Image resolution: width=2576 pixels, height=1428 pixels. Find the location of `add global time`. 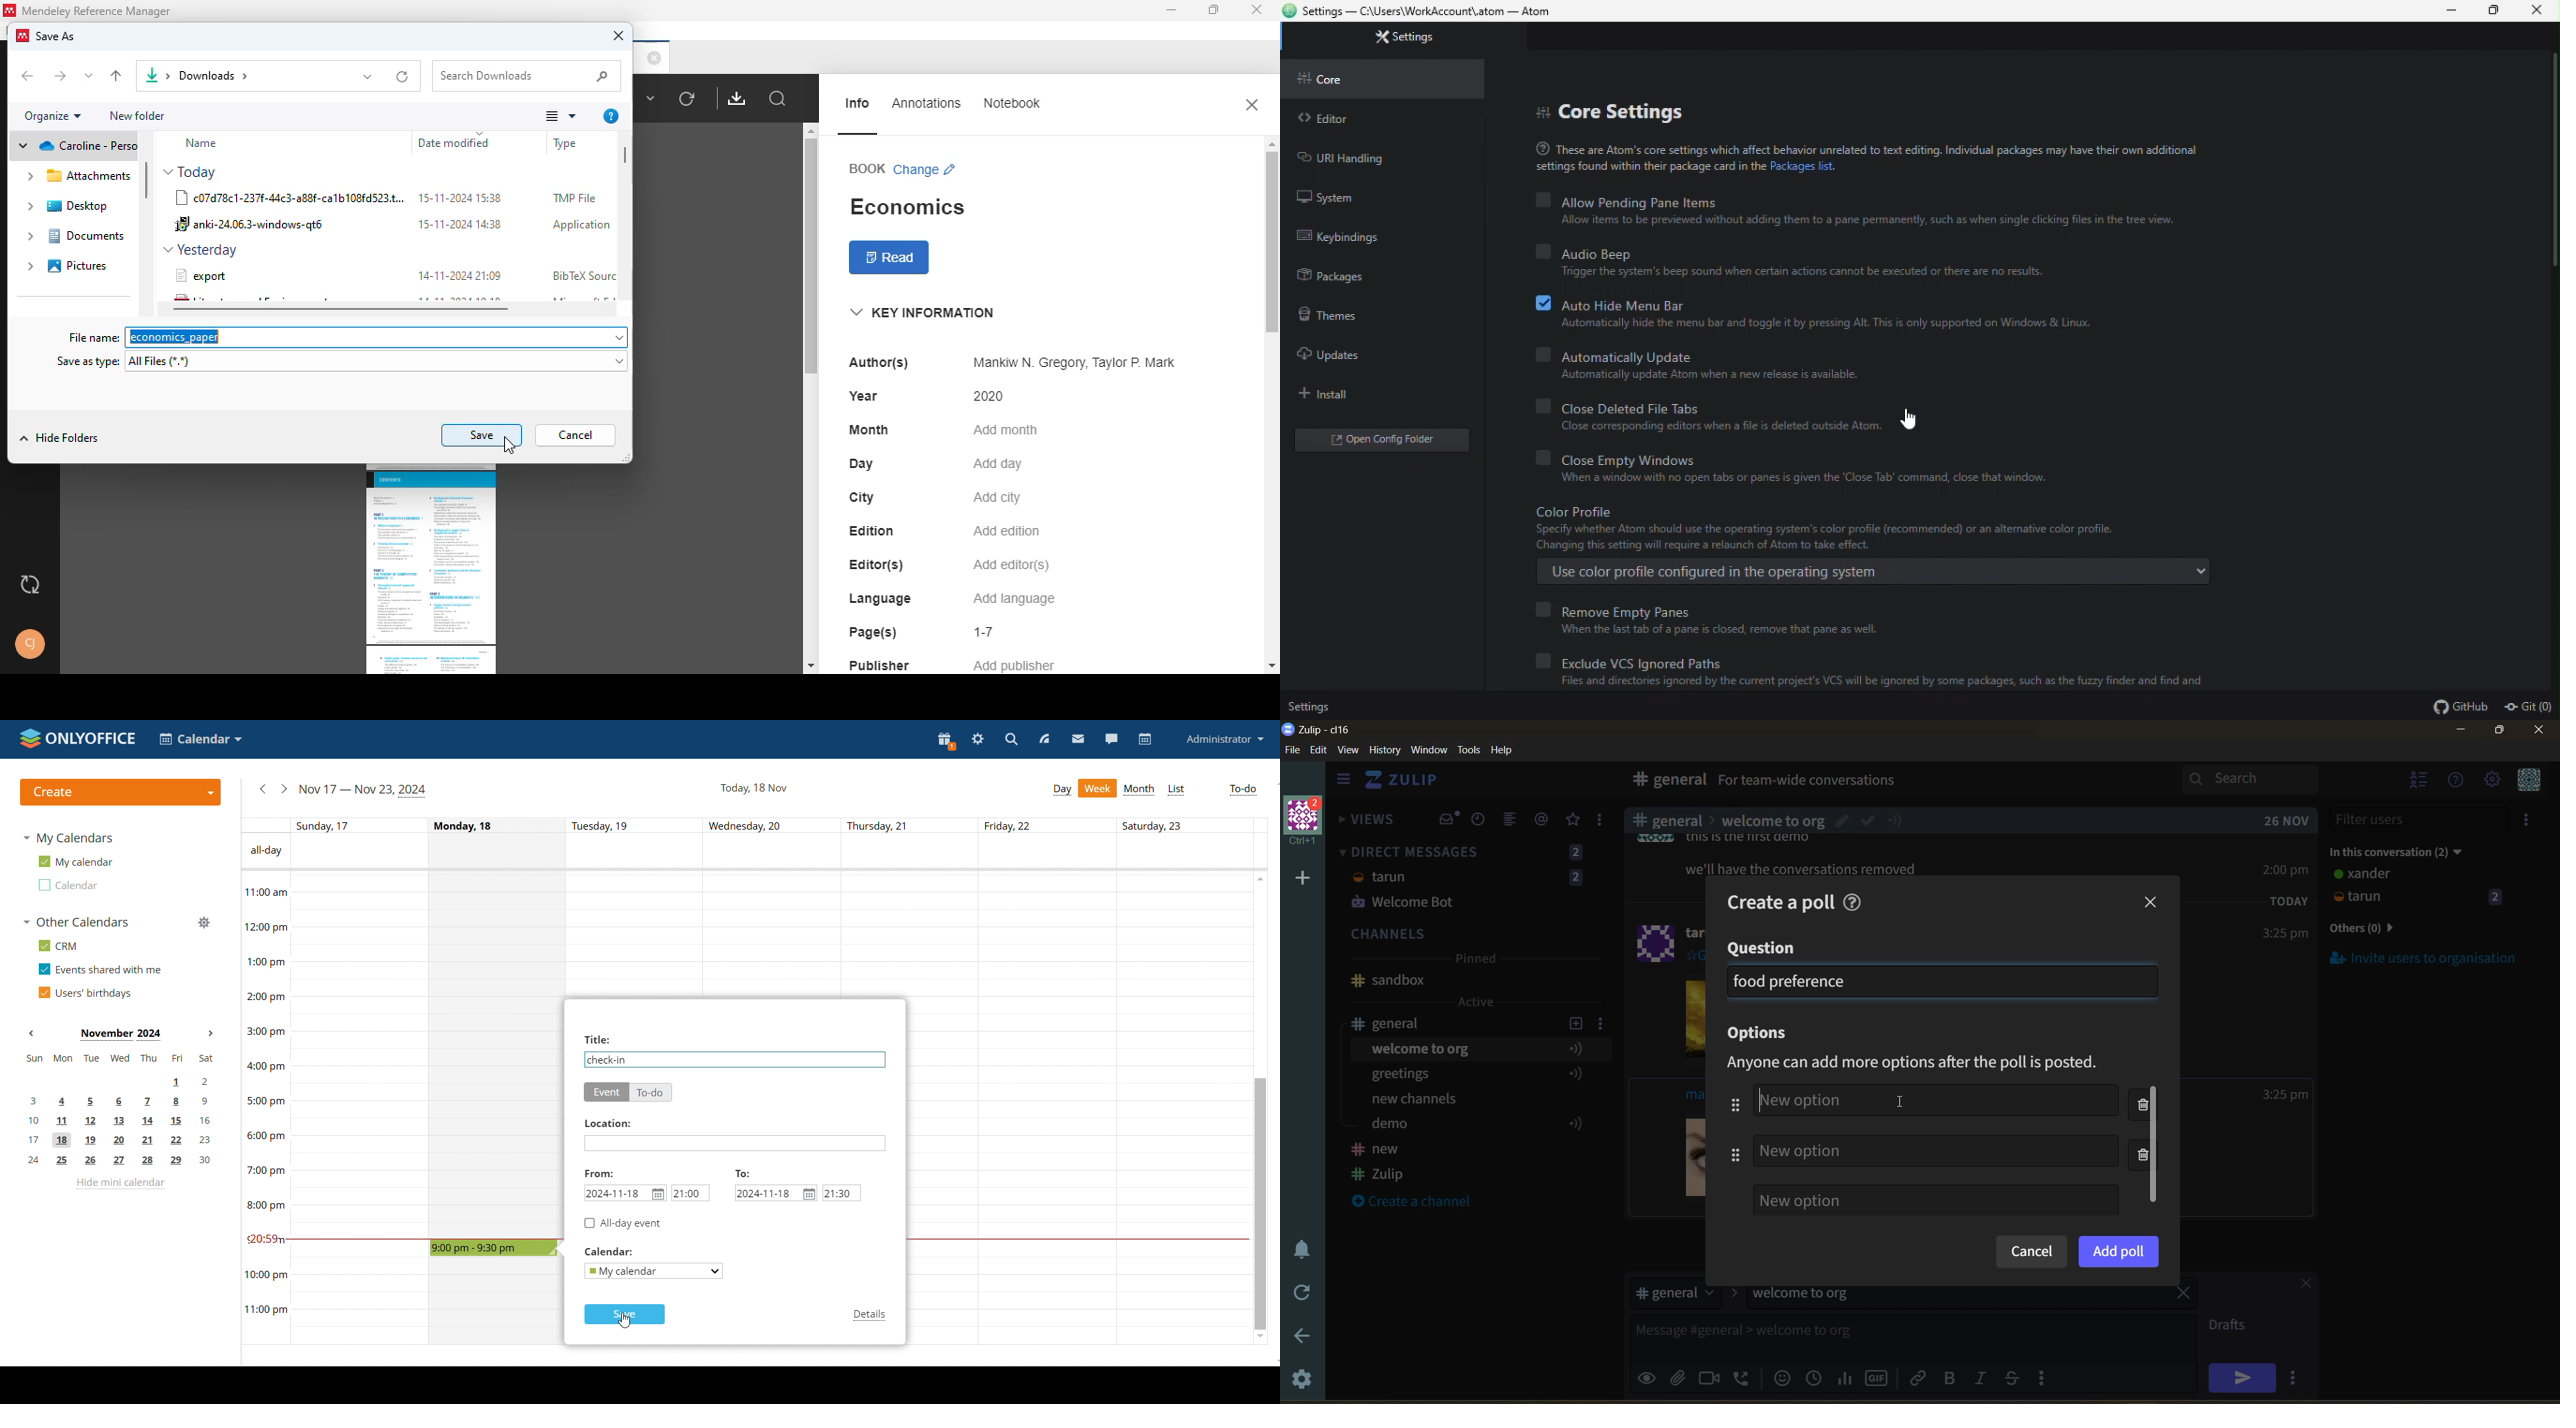

add global time is located at coordinates (1817, 1377).